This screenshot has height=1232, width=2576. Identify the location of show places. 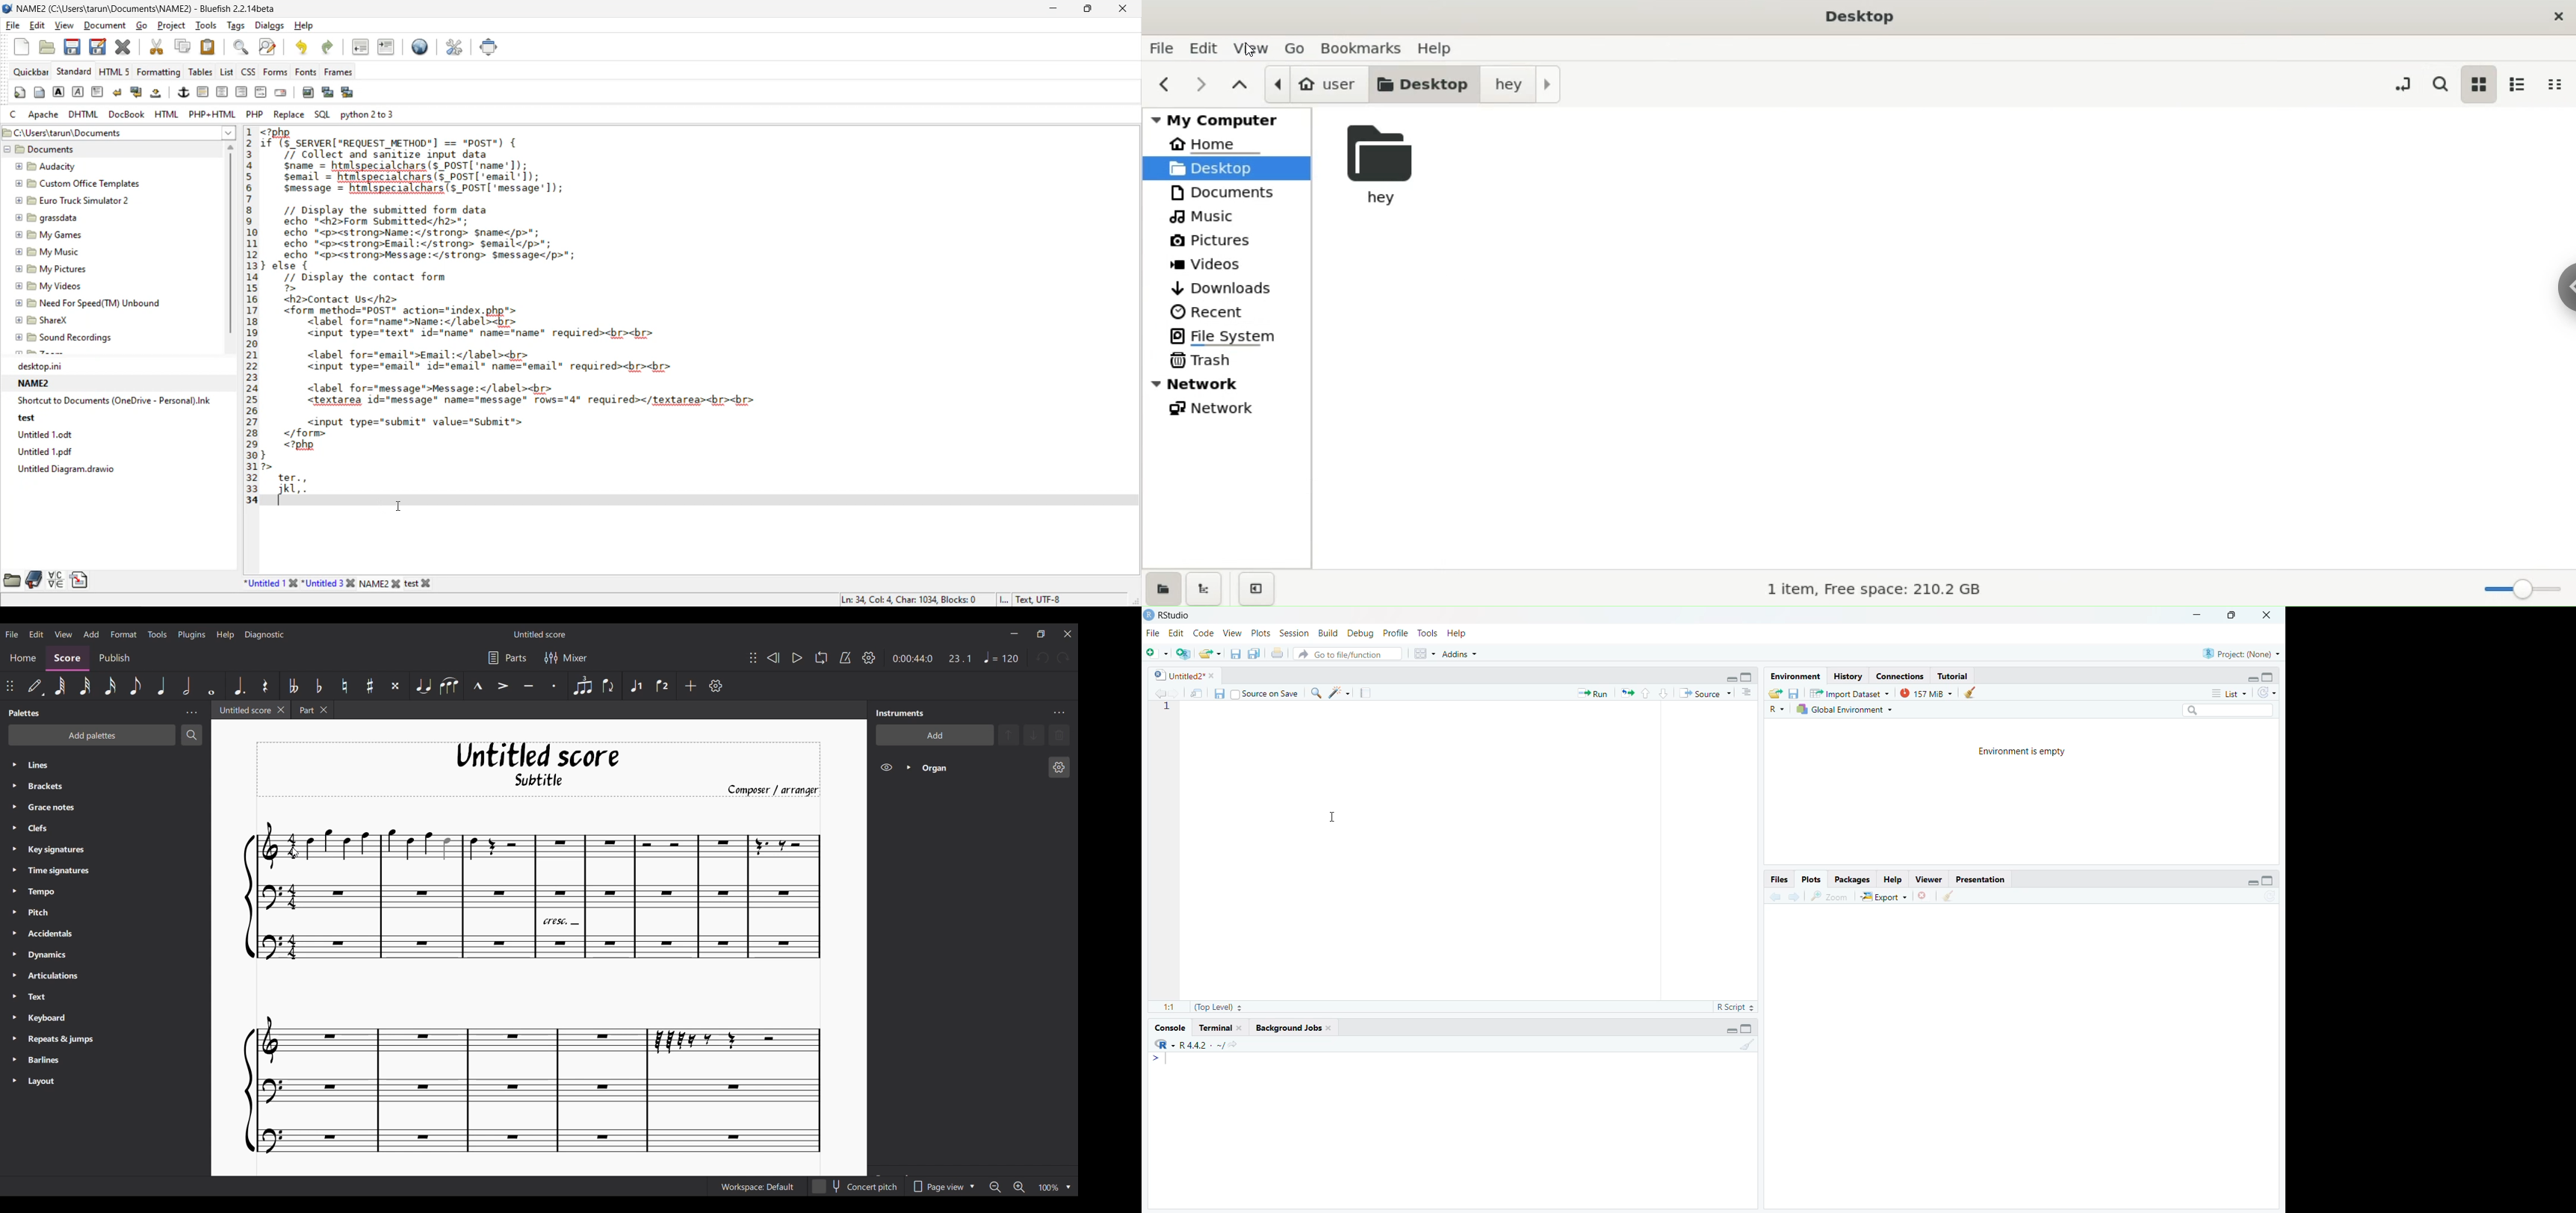
(1162, 587).